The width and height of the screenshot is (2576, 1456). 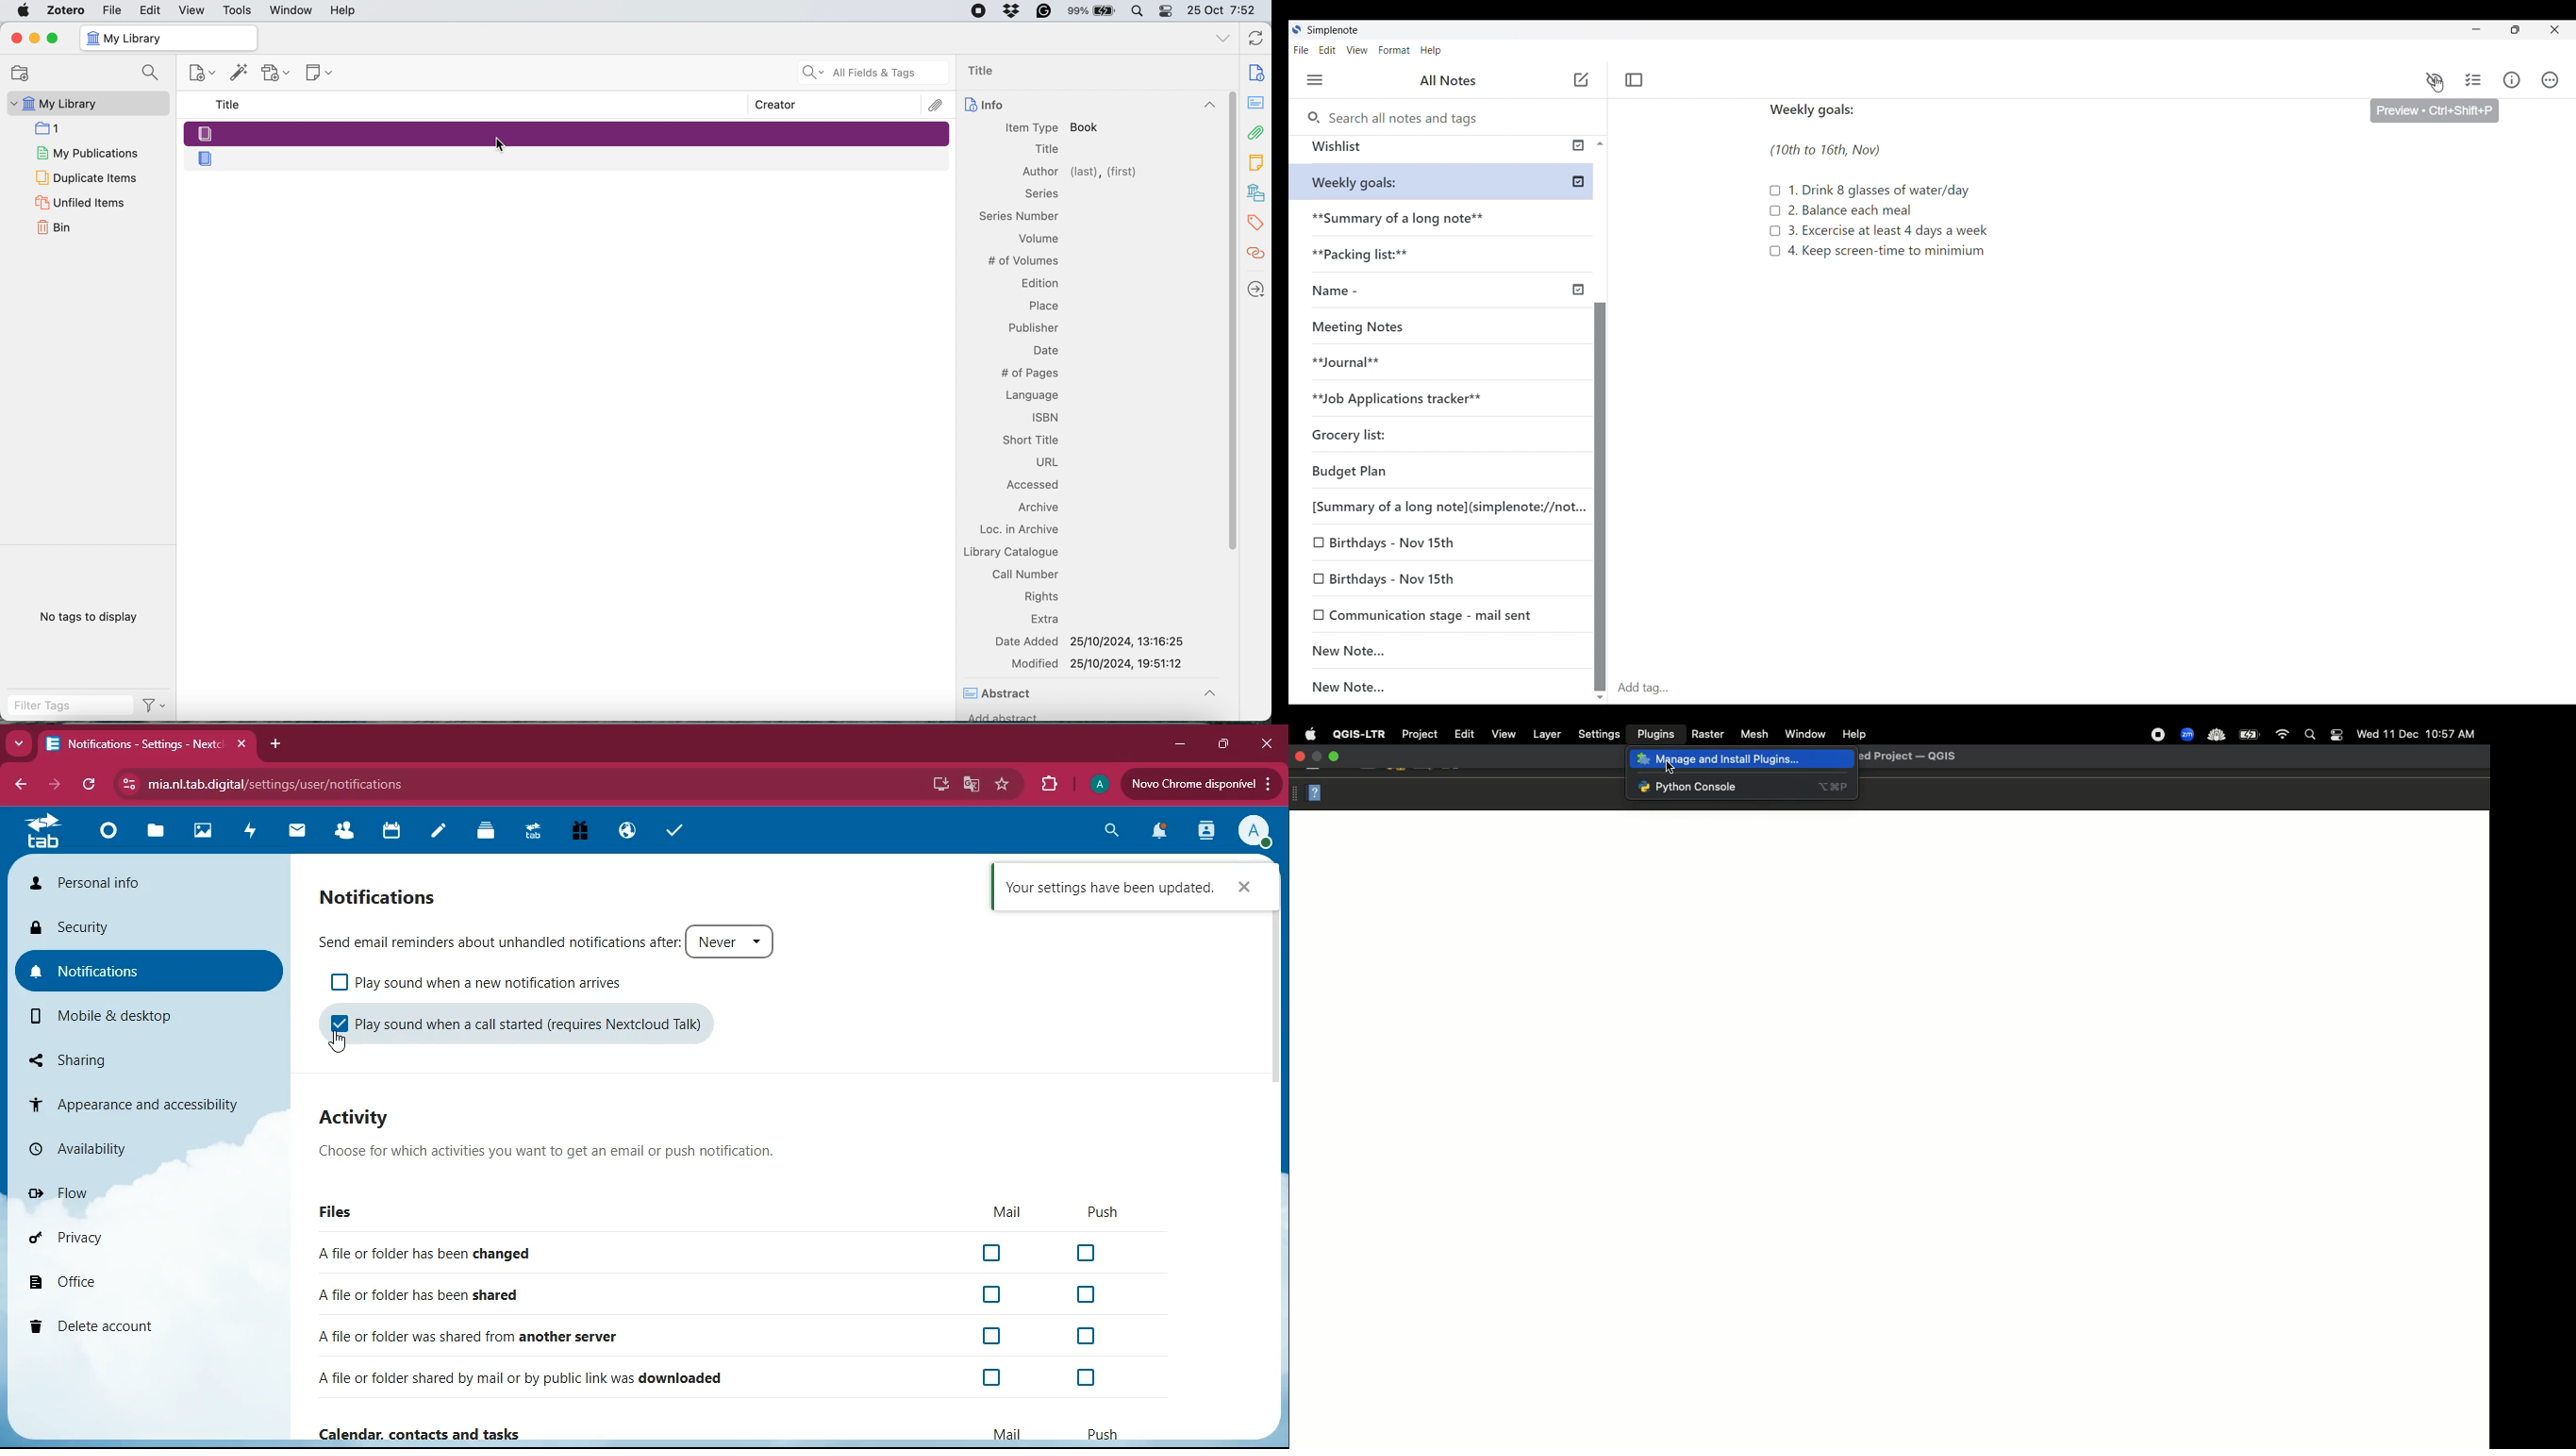 What do you see at coordinates (1774, 209) in the screenshot?
I see `Checklist icon` at bounding box center [1774, 209].